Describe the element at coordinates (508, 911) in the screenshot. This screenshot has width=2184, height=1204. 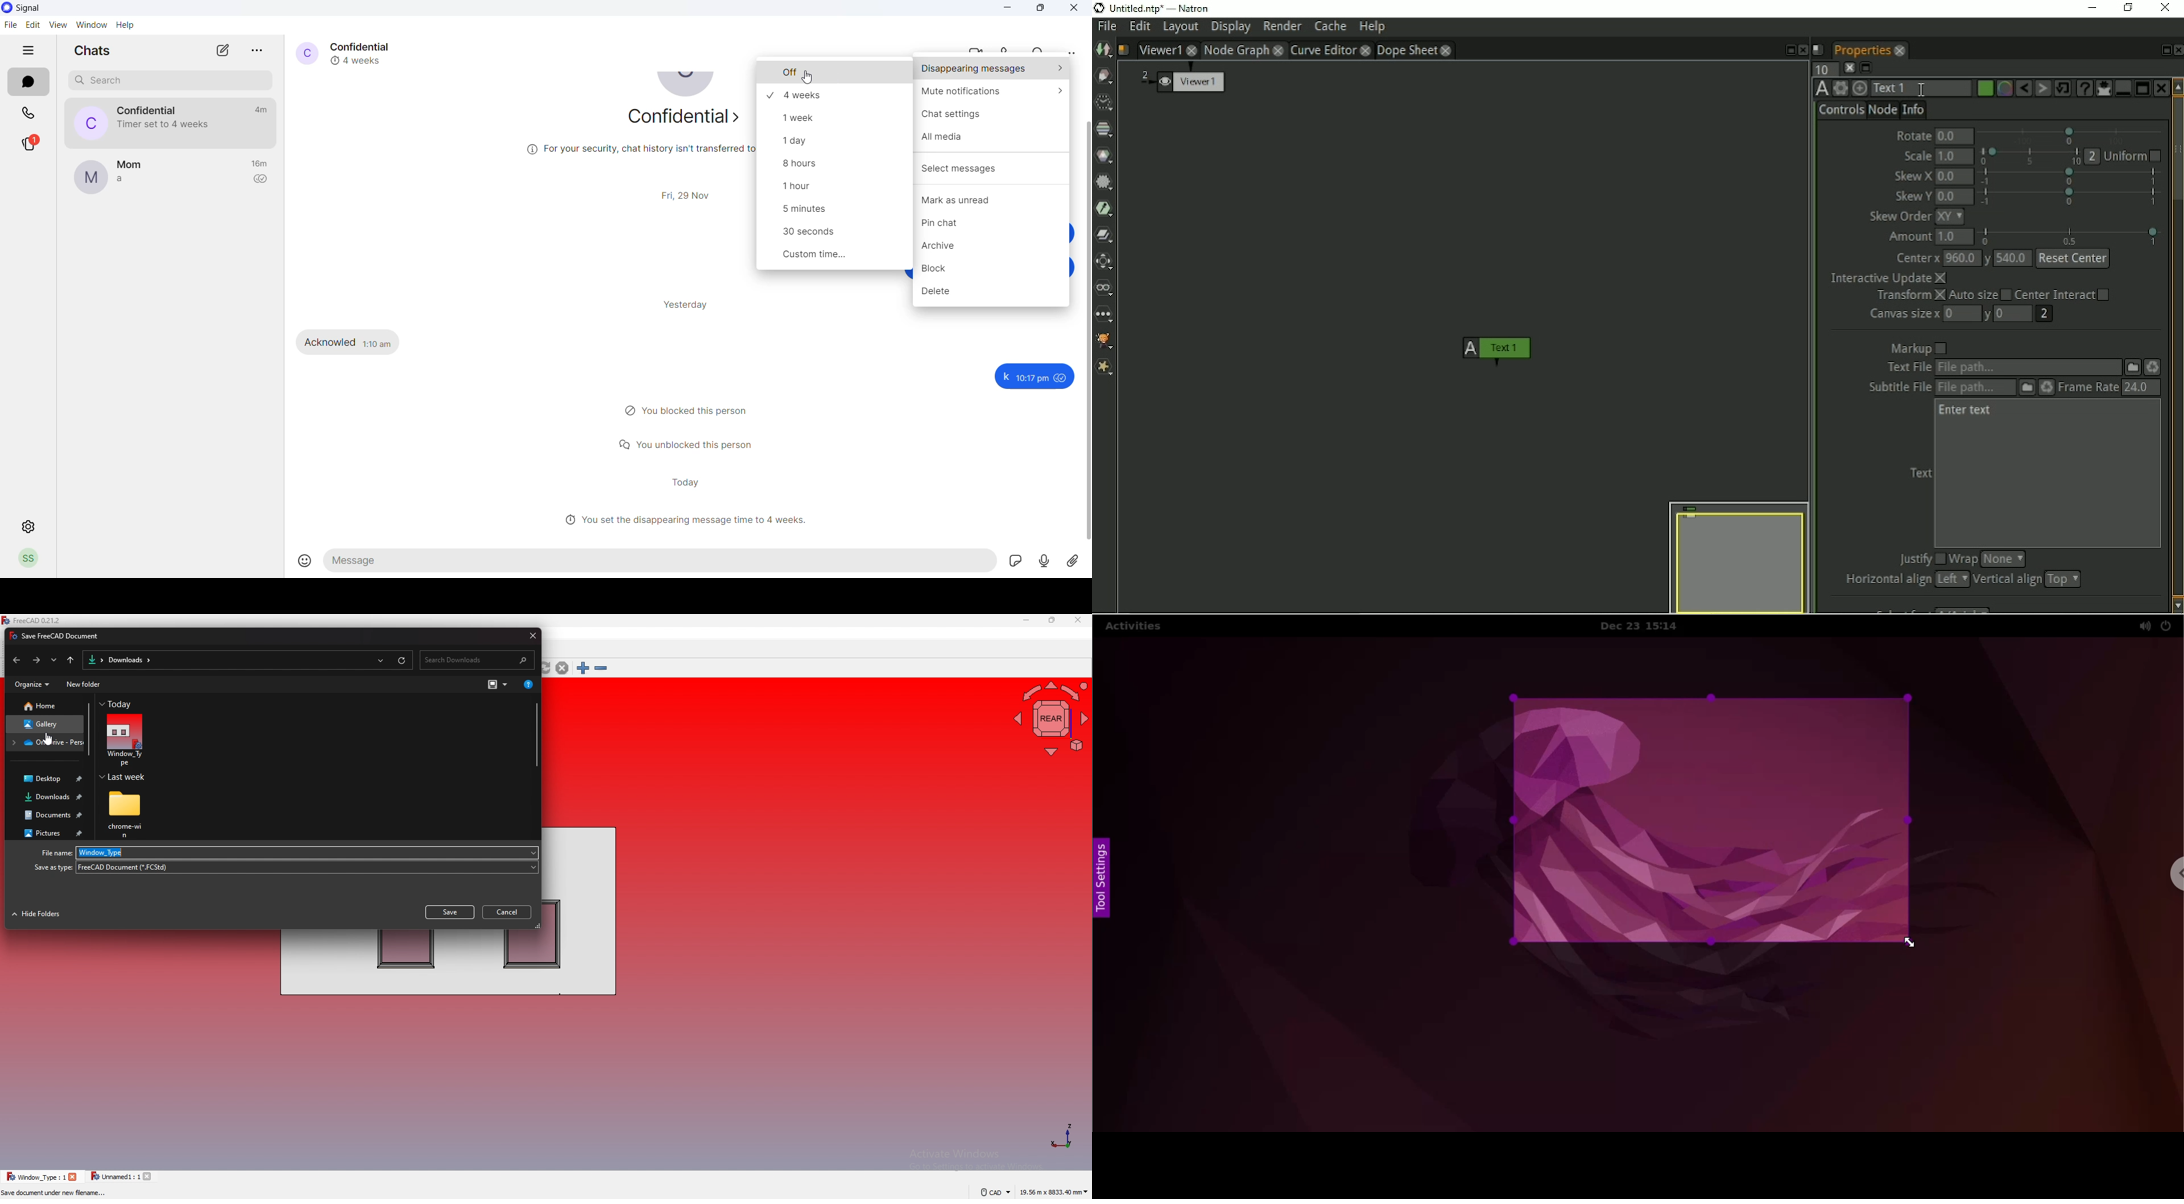
I see `cancel` at that location.